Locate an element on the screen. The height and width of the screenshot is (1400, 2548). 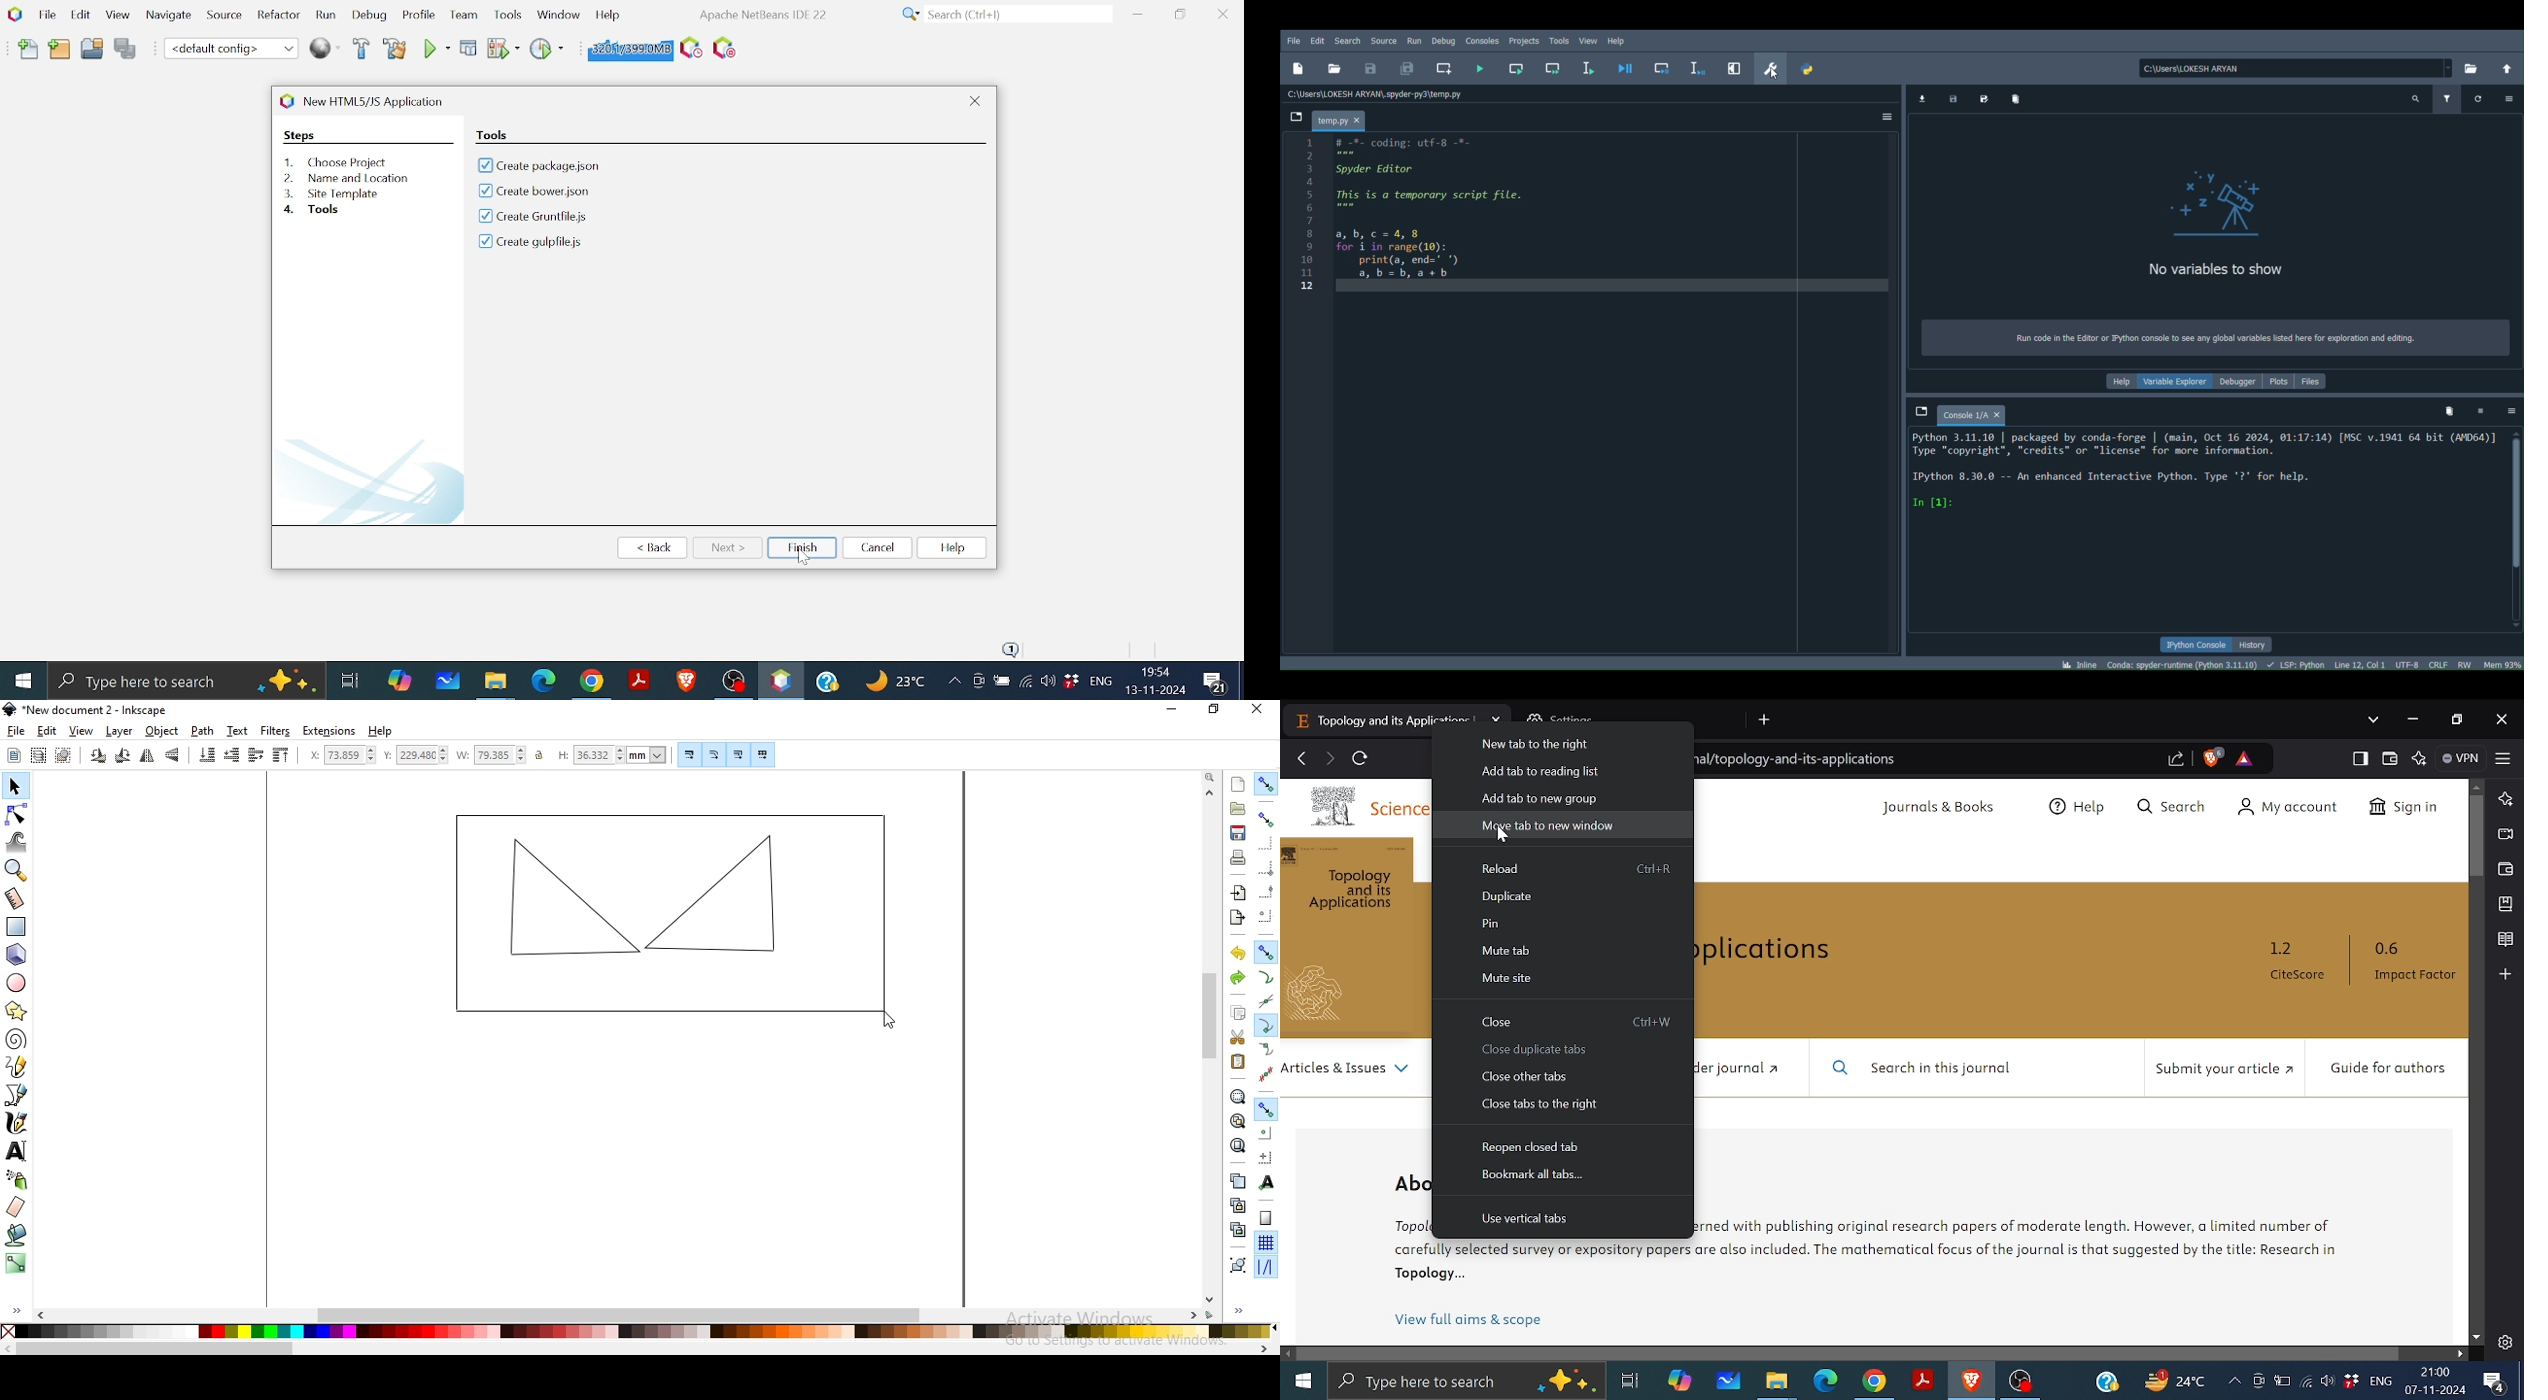
Tools is located at coordinates (1555, 40).